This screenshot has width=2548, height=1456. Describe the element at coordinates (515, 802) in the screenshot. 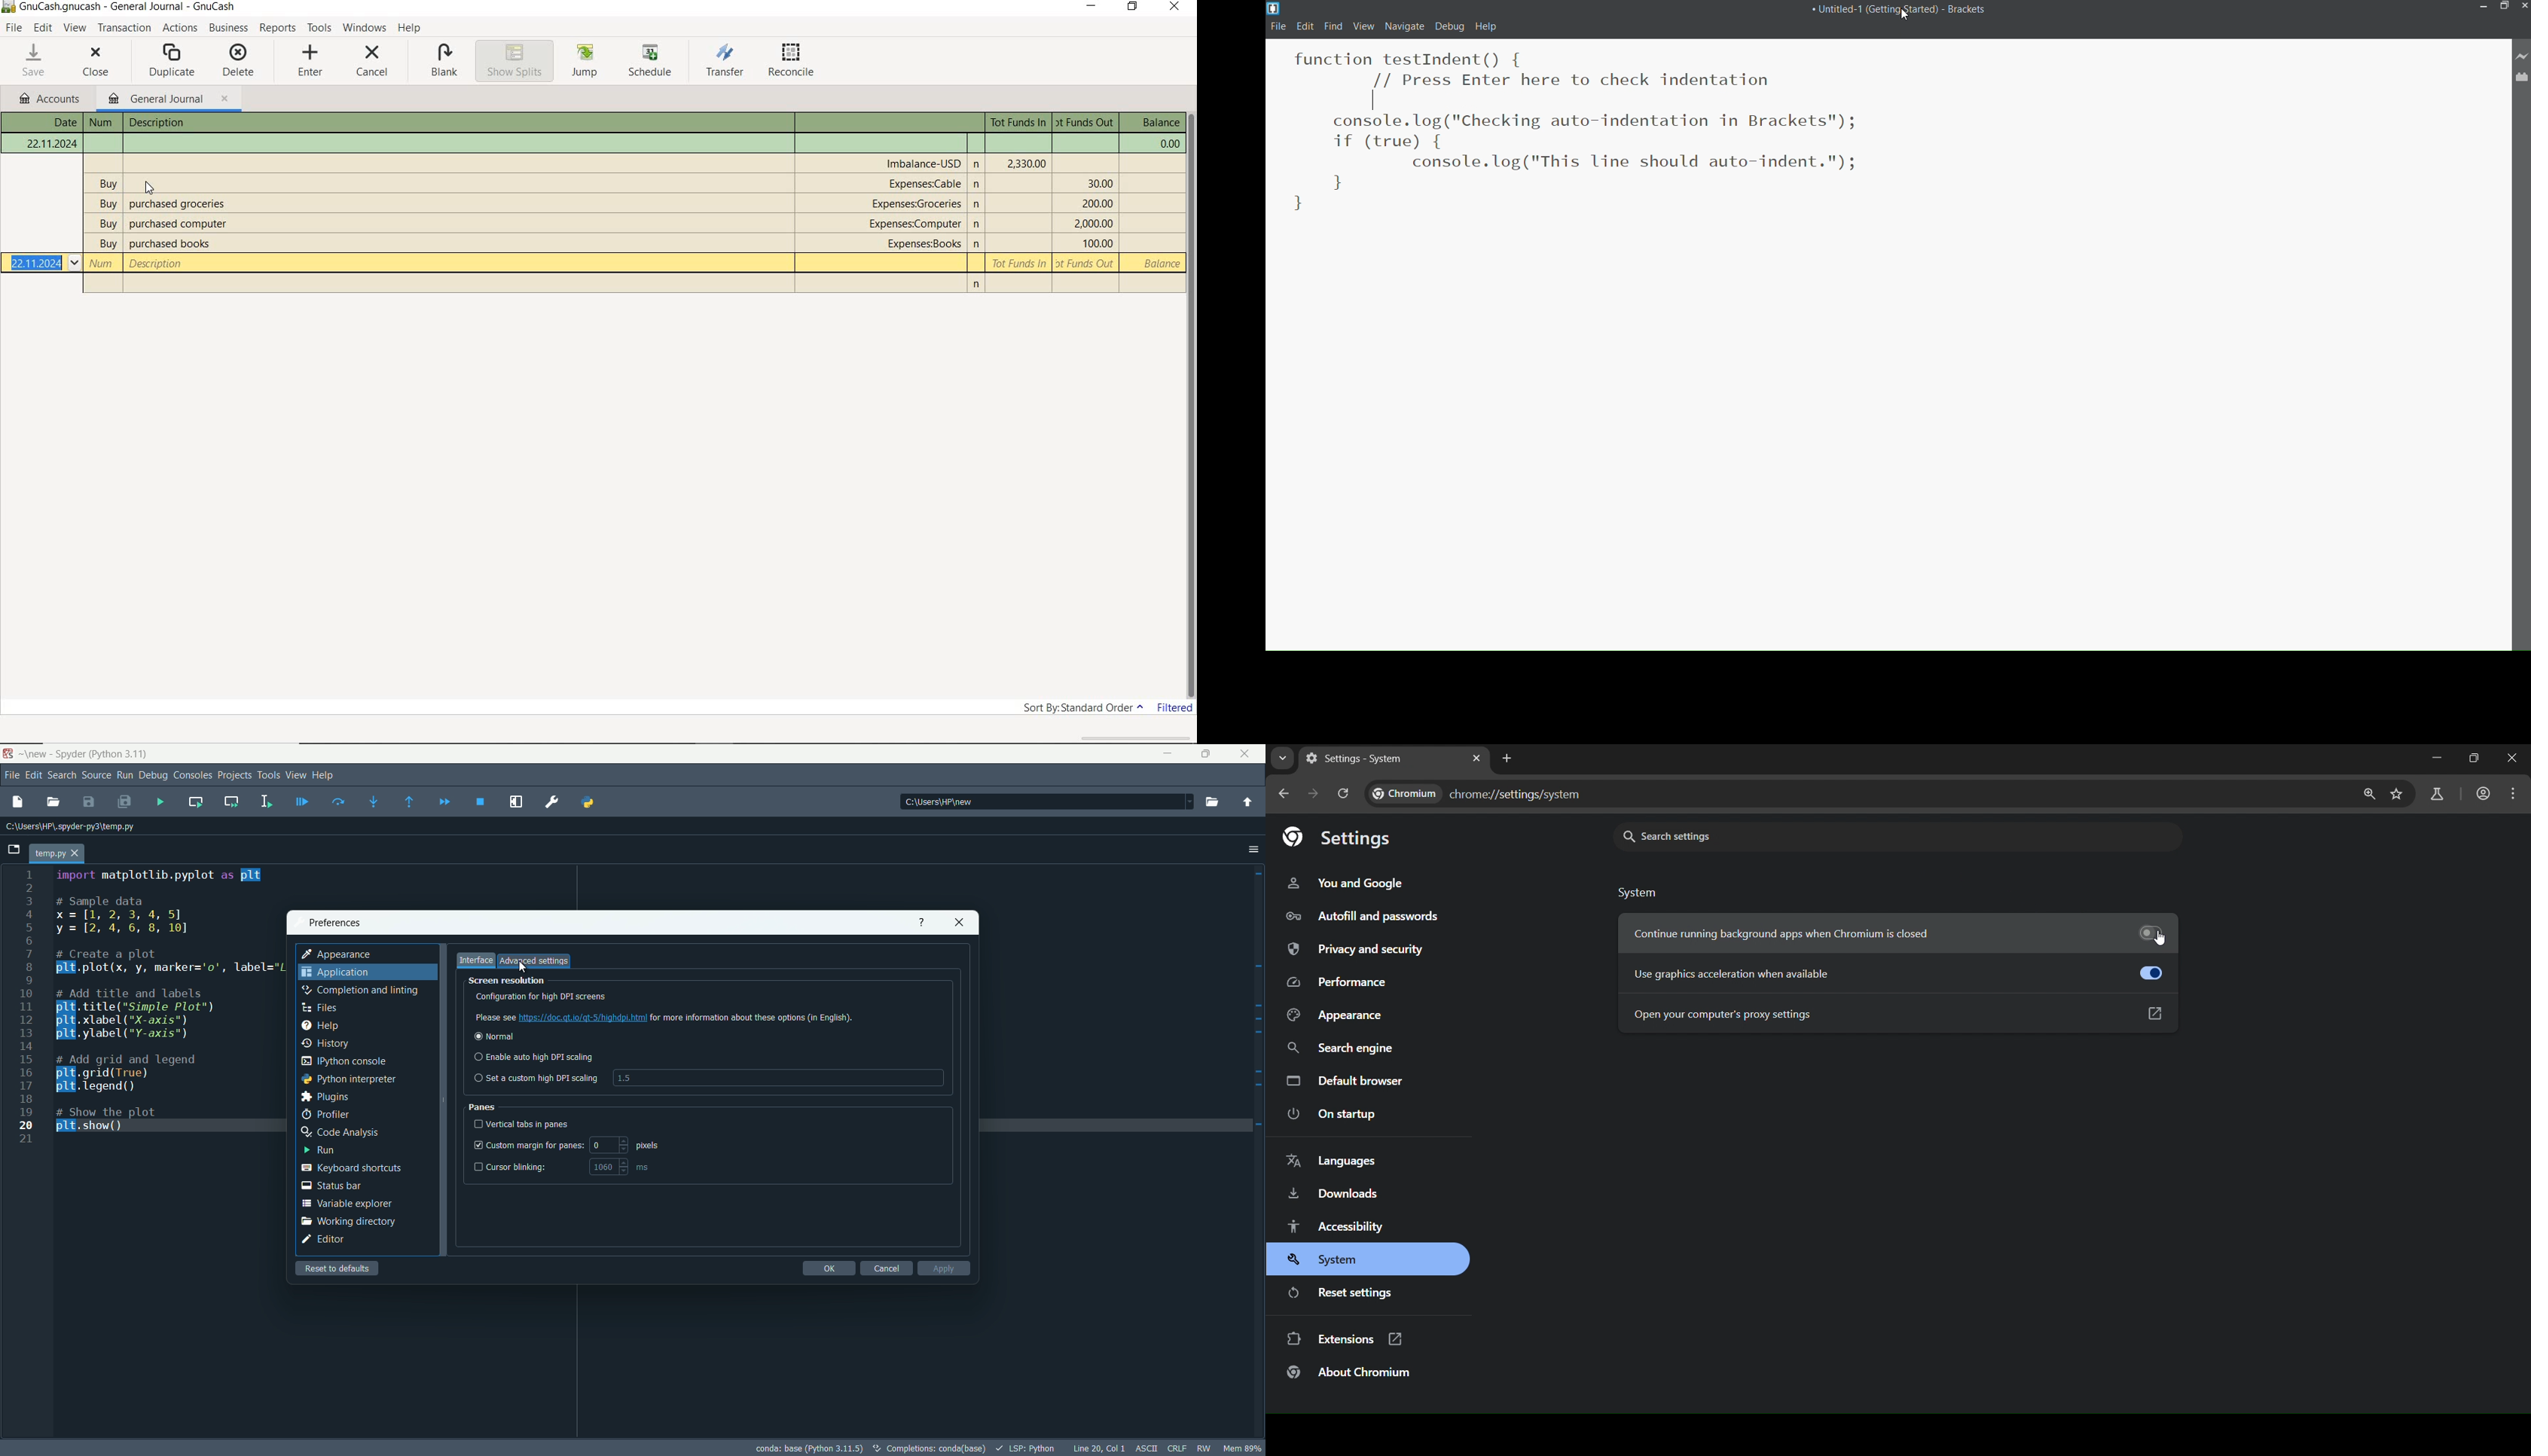

I see `maximize current pane` at that location.